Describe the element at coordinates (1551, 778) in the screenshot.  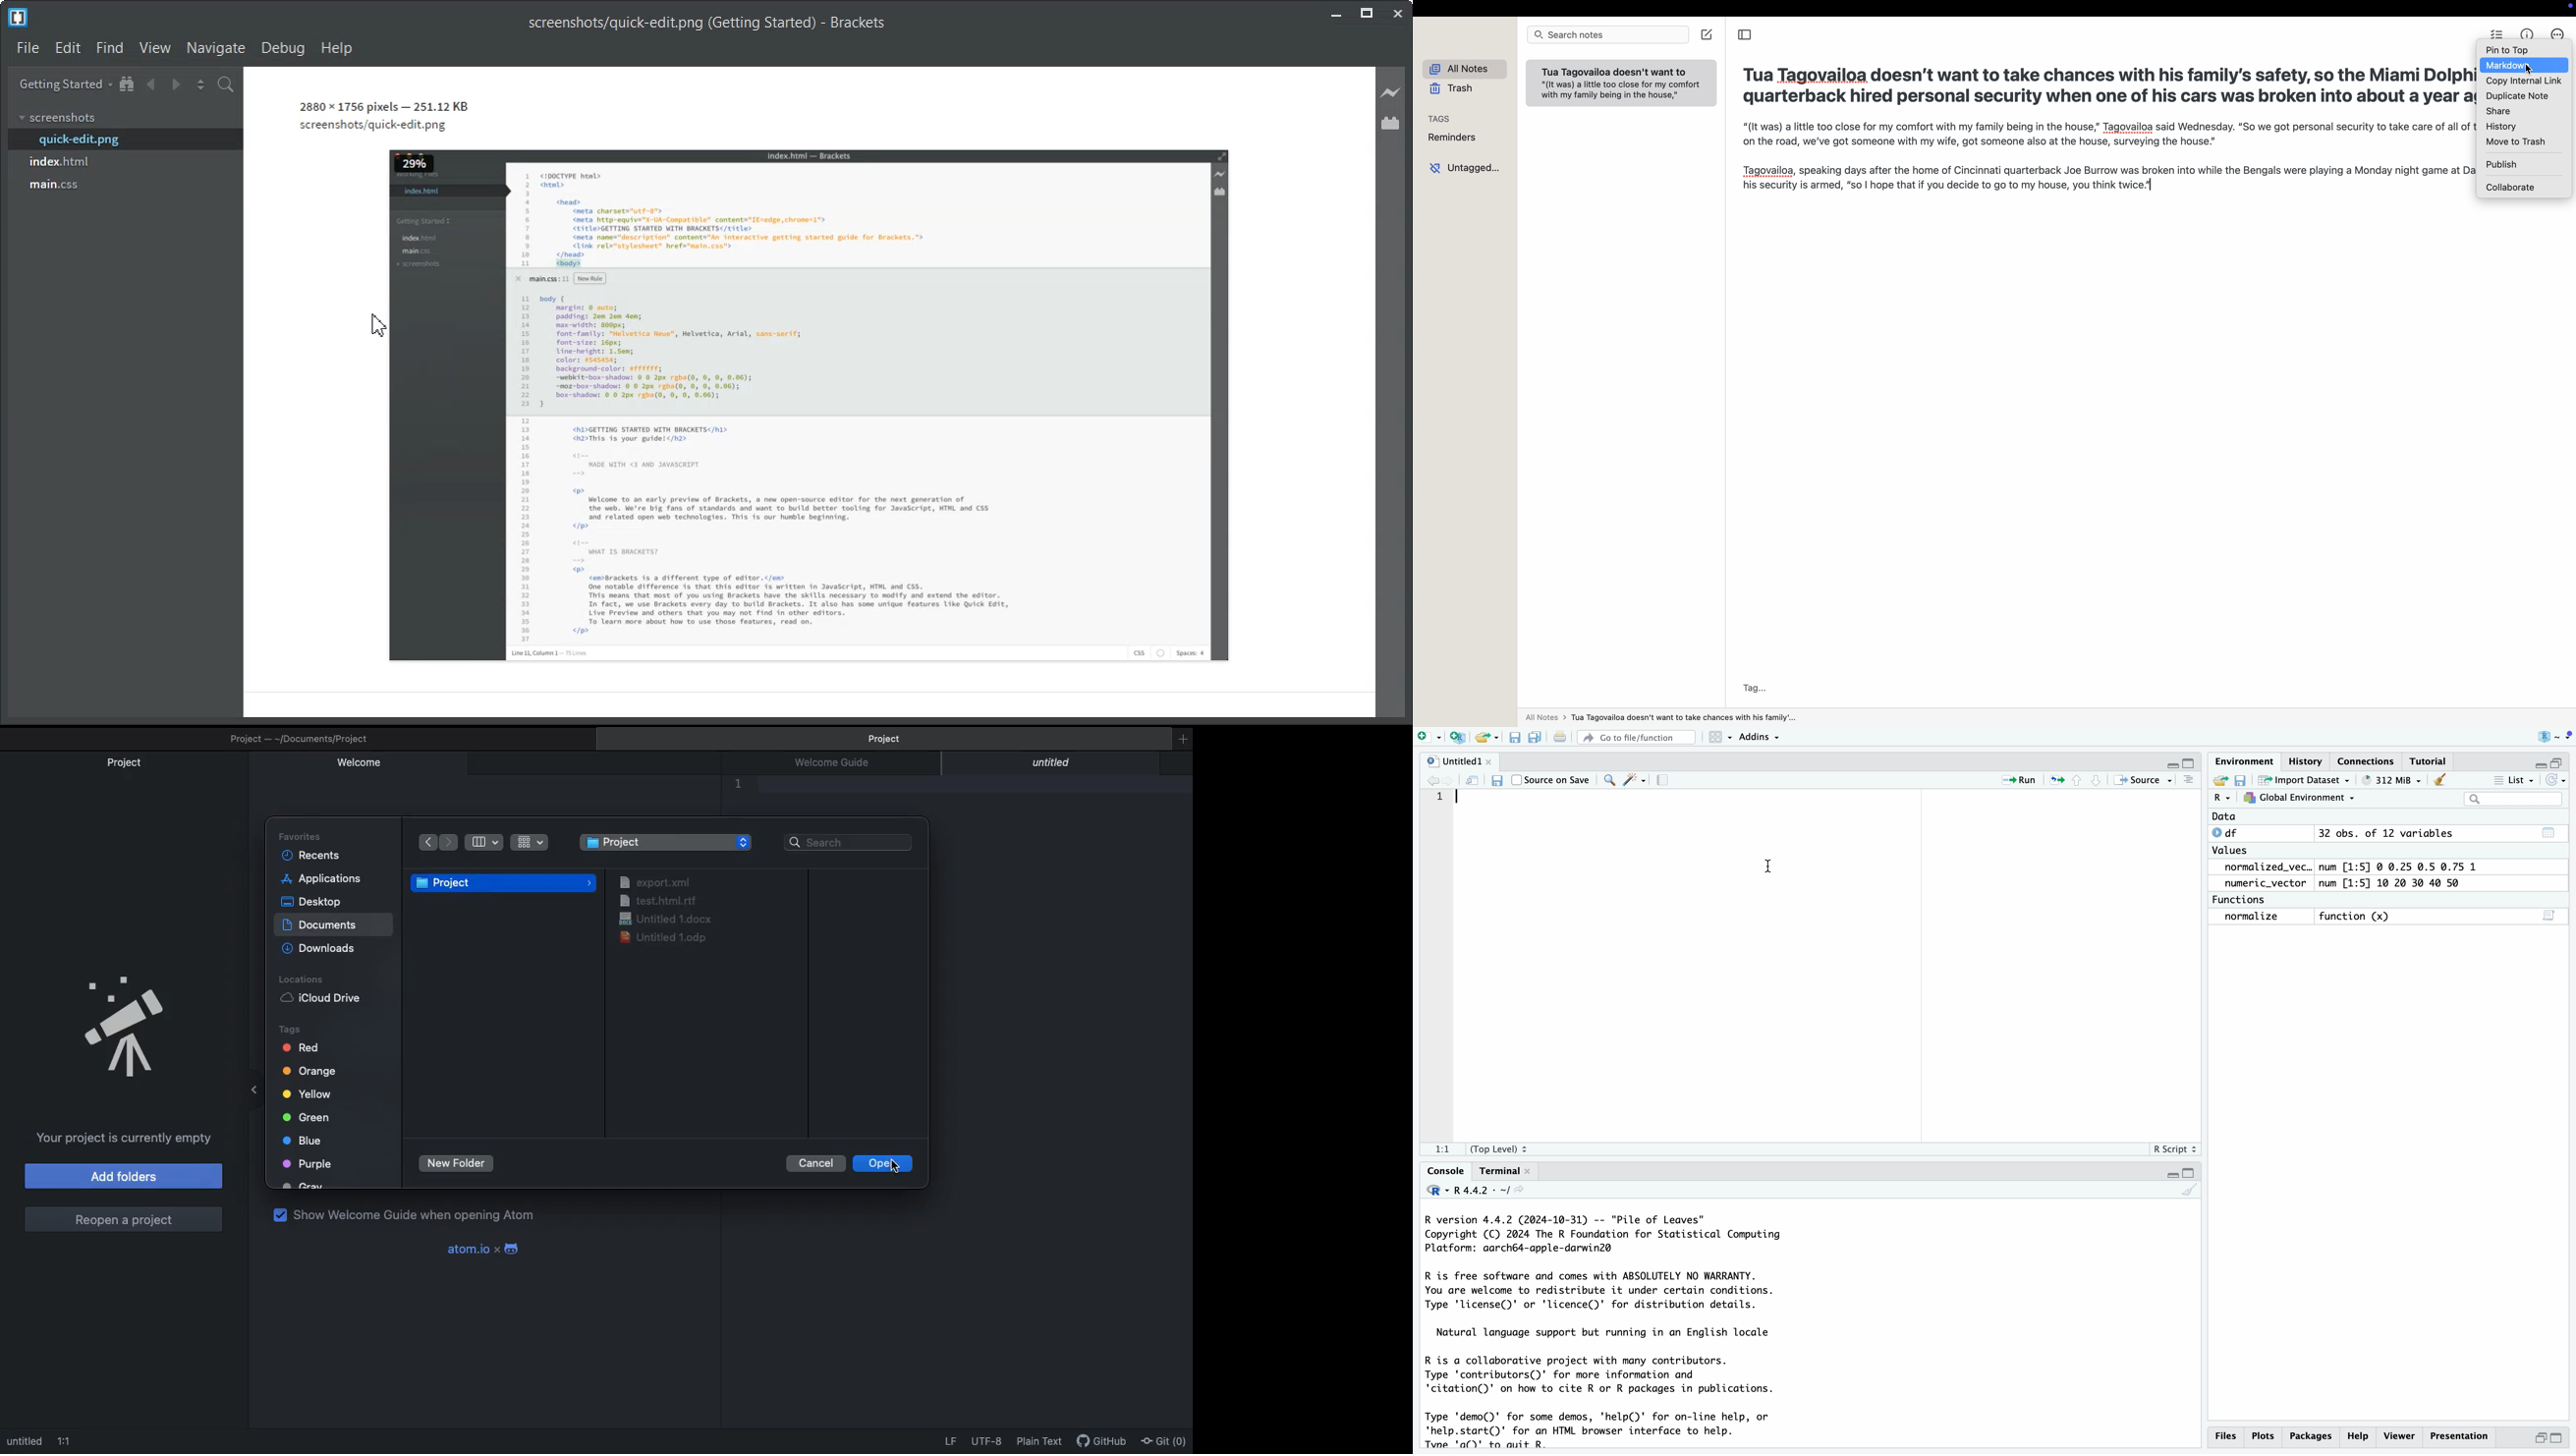
I see `Source on Save` at that location.